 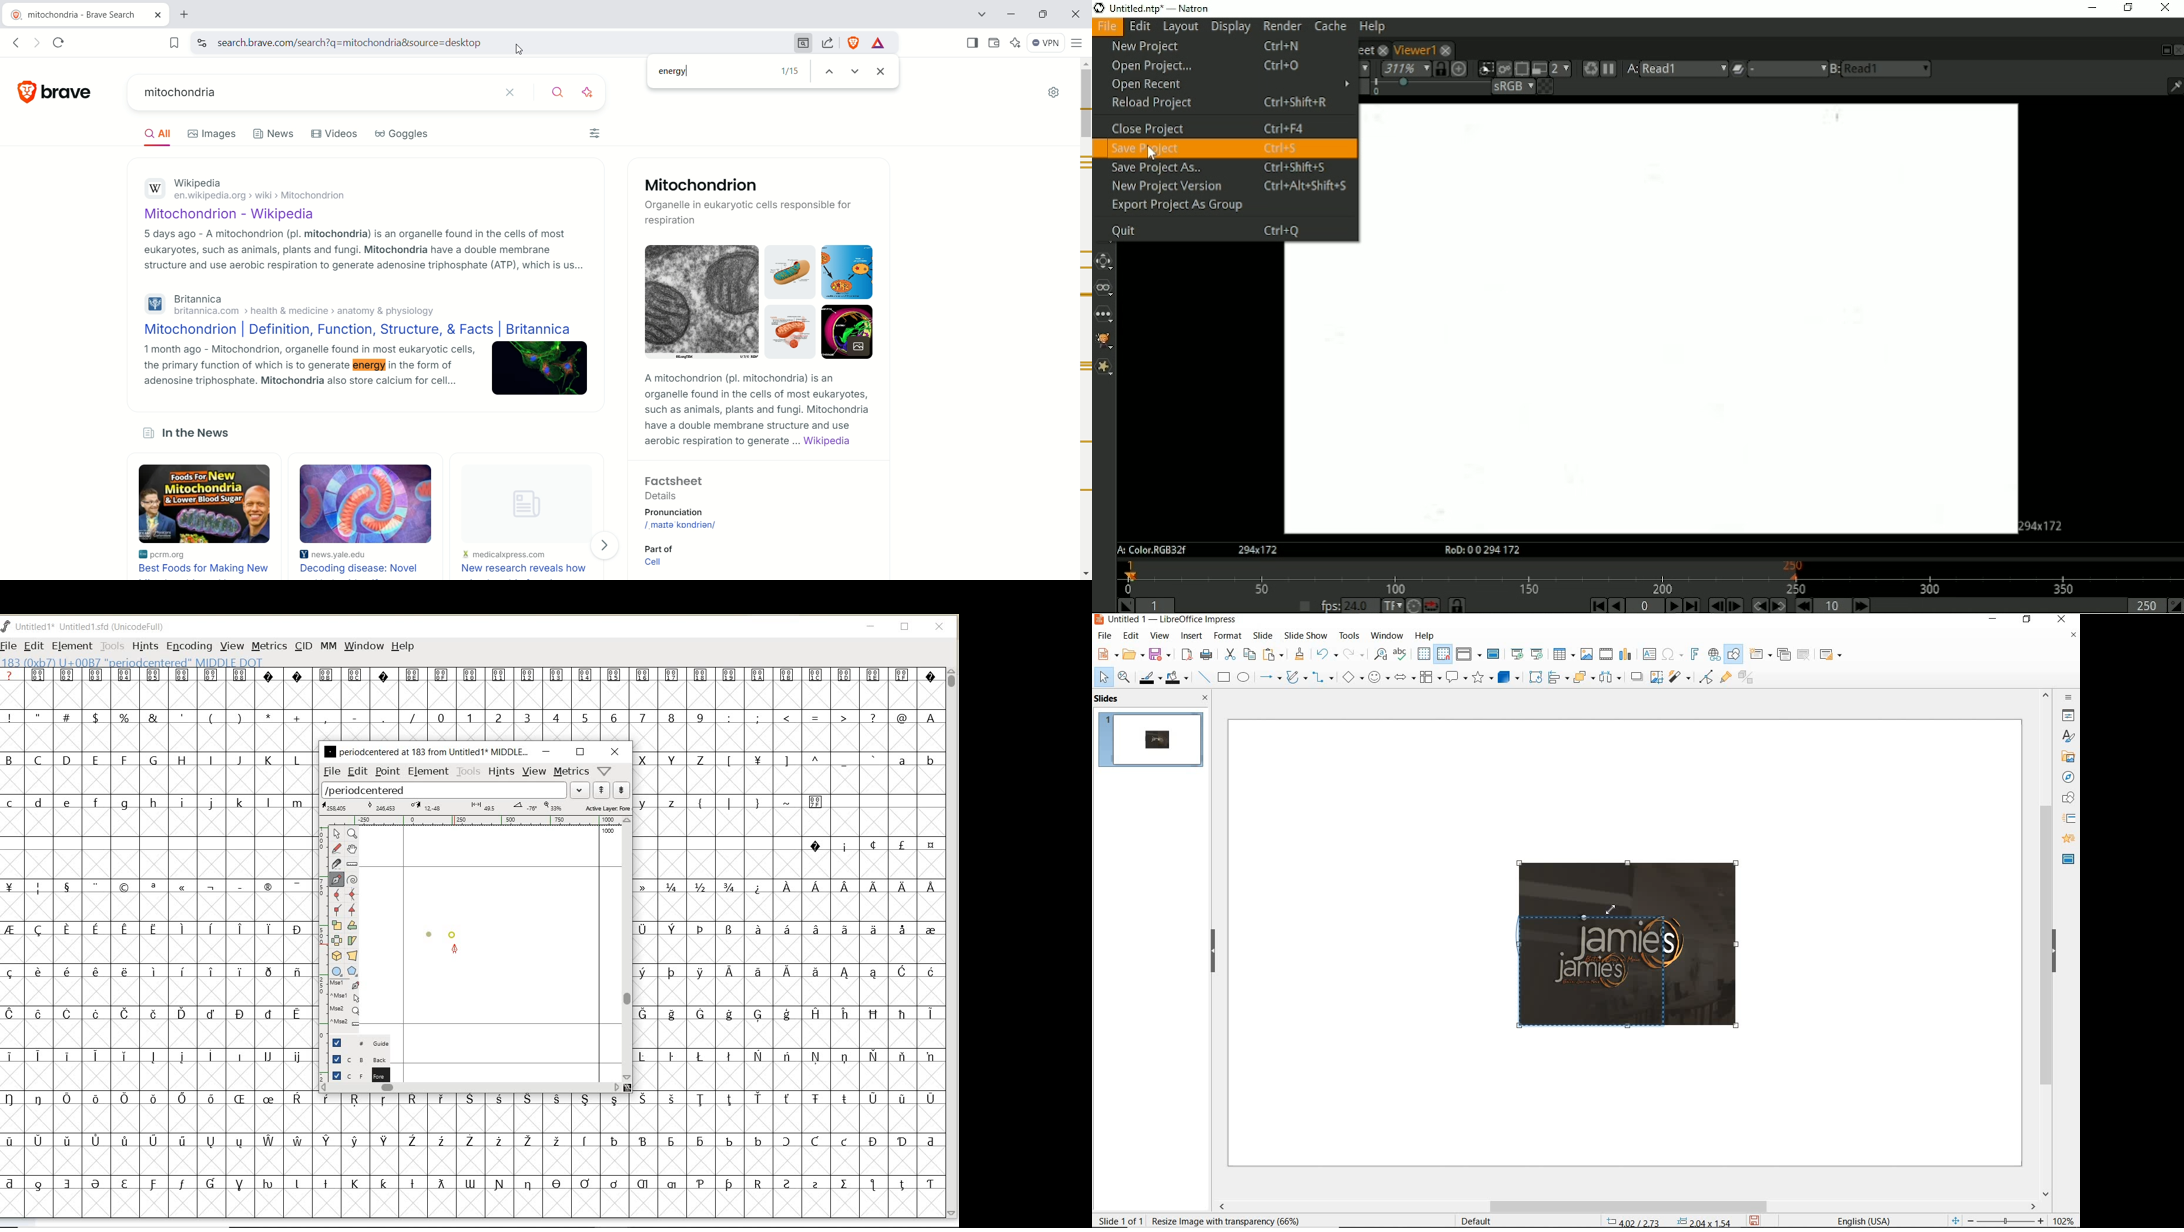 I want to click on edit, so click(x=1131, y=636).